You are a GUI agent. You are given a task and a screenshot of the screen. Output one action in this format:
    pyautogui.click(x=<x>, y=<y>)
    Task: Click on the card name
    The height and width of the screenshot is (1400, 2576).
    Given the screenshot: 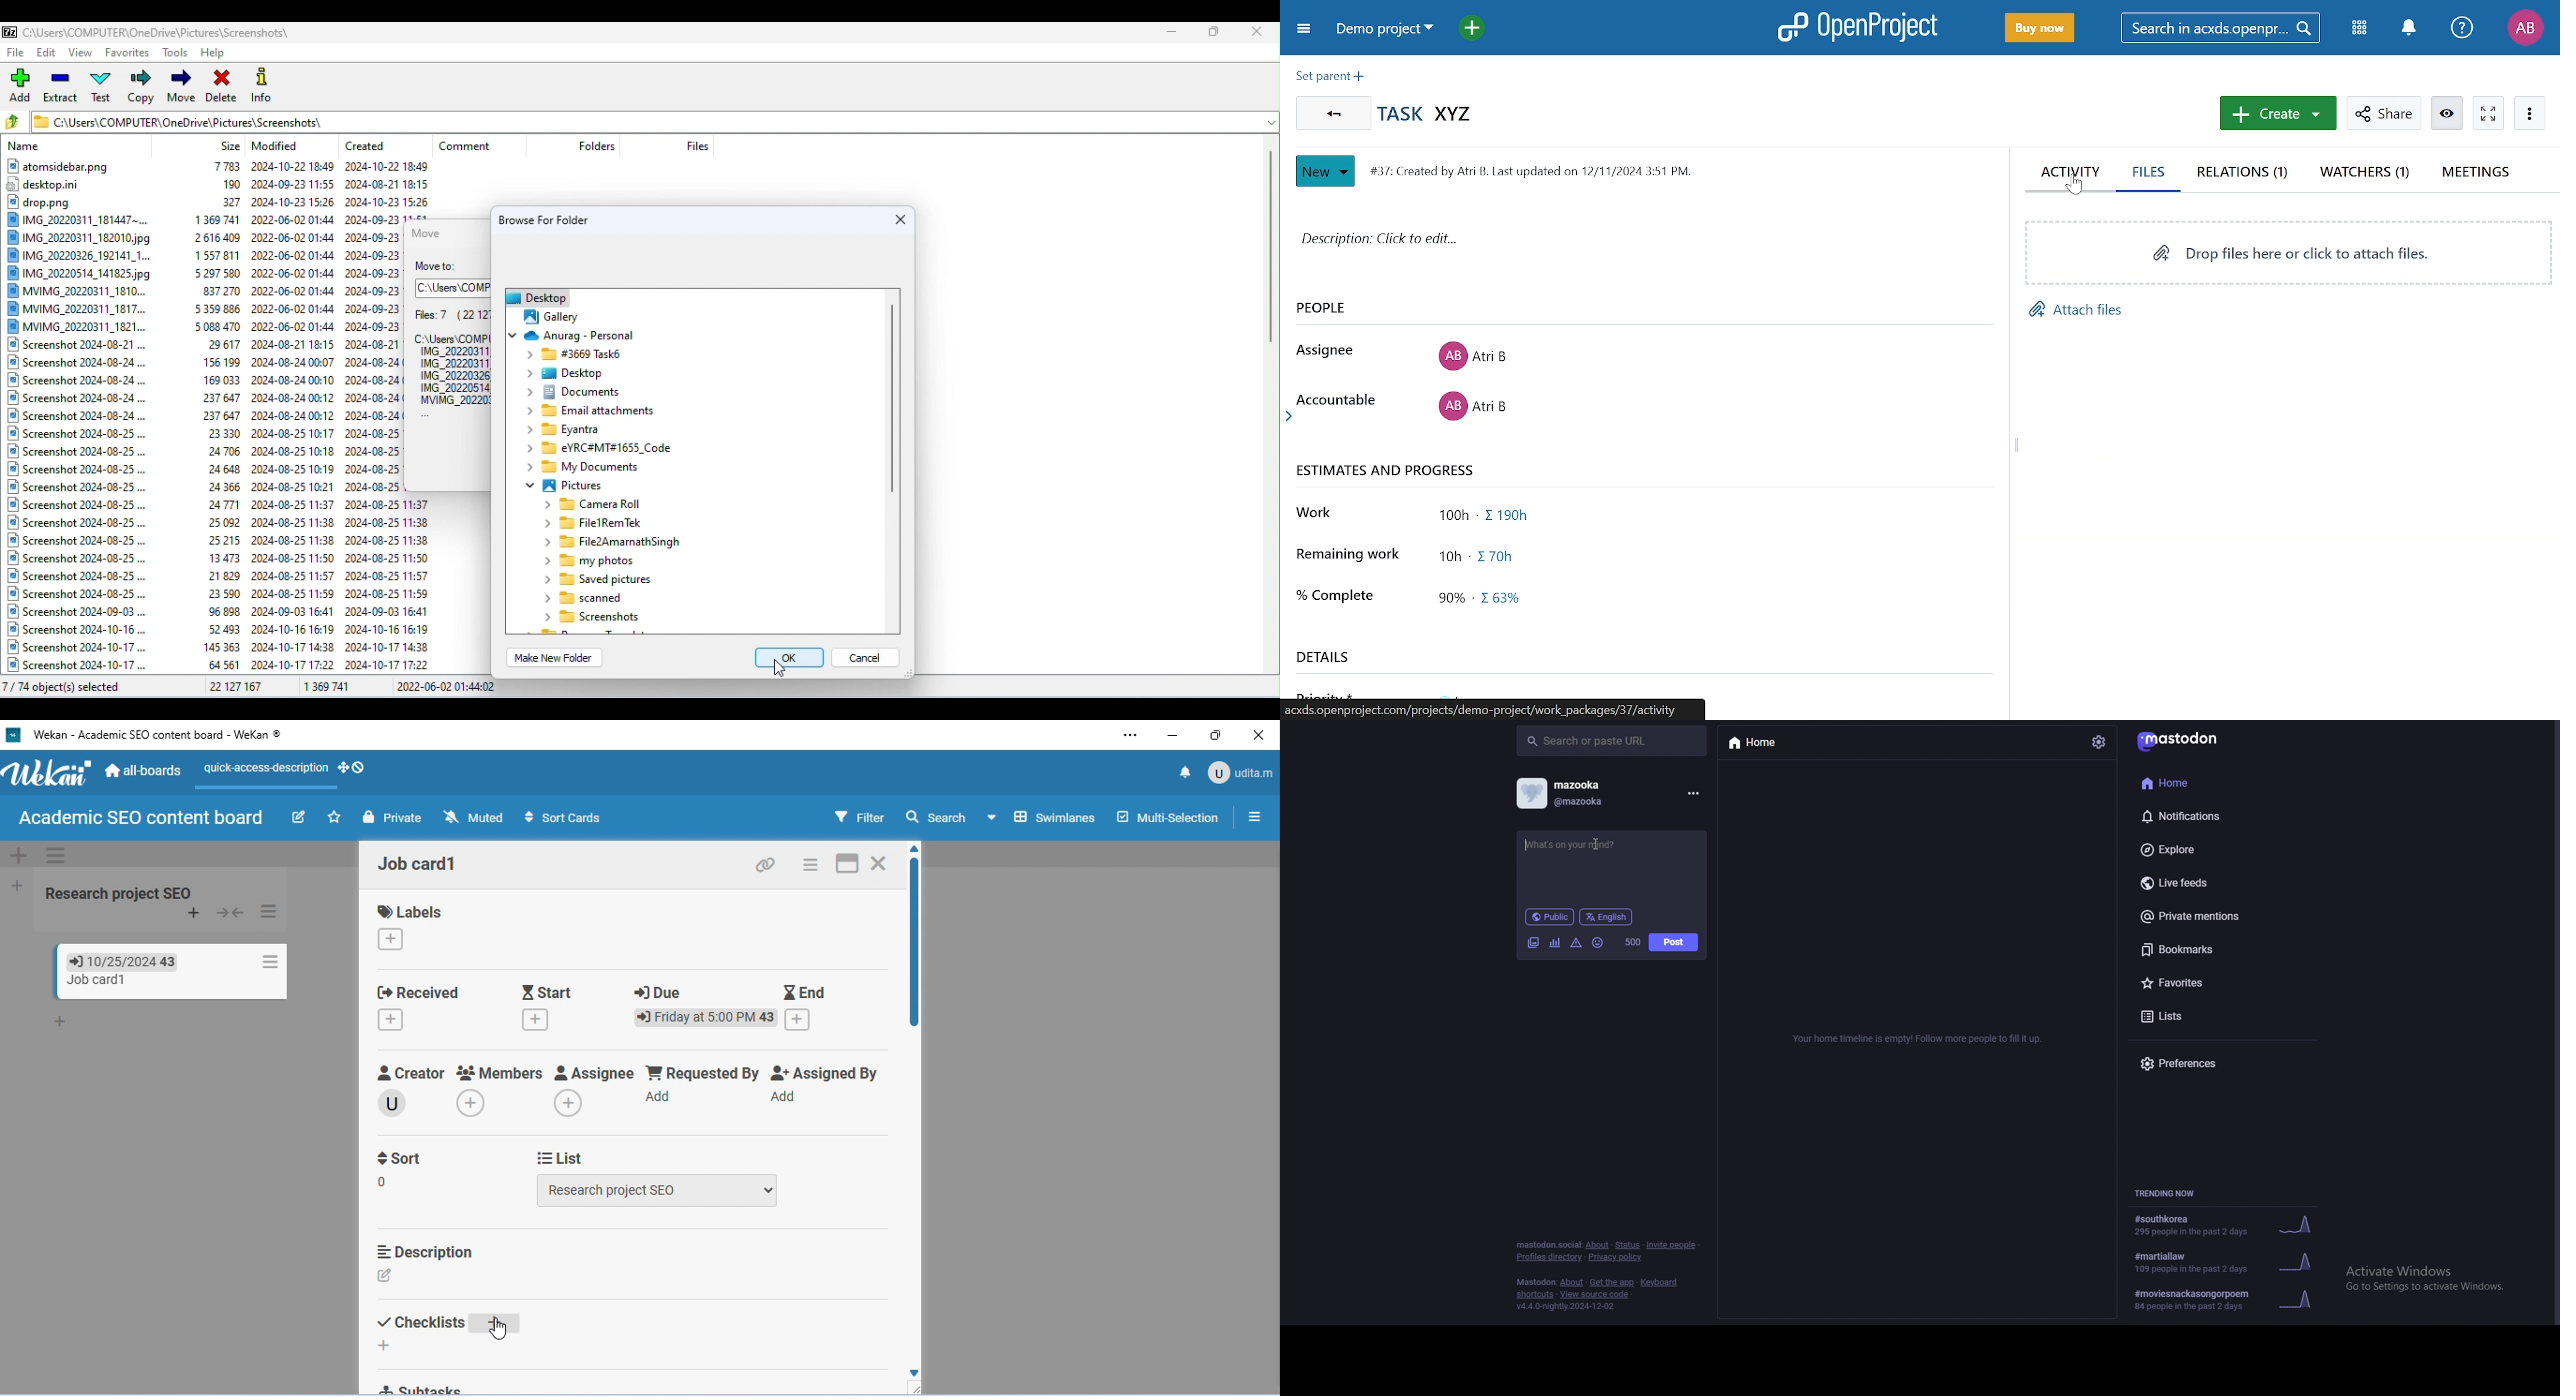 What is the action you would take?
    pyautogui.click(x=422, y=864)
    